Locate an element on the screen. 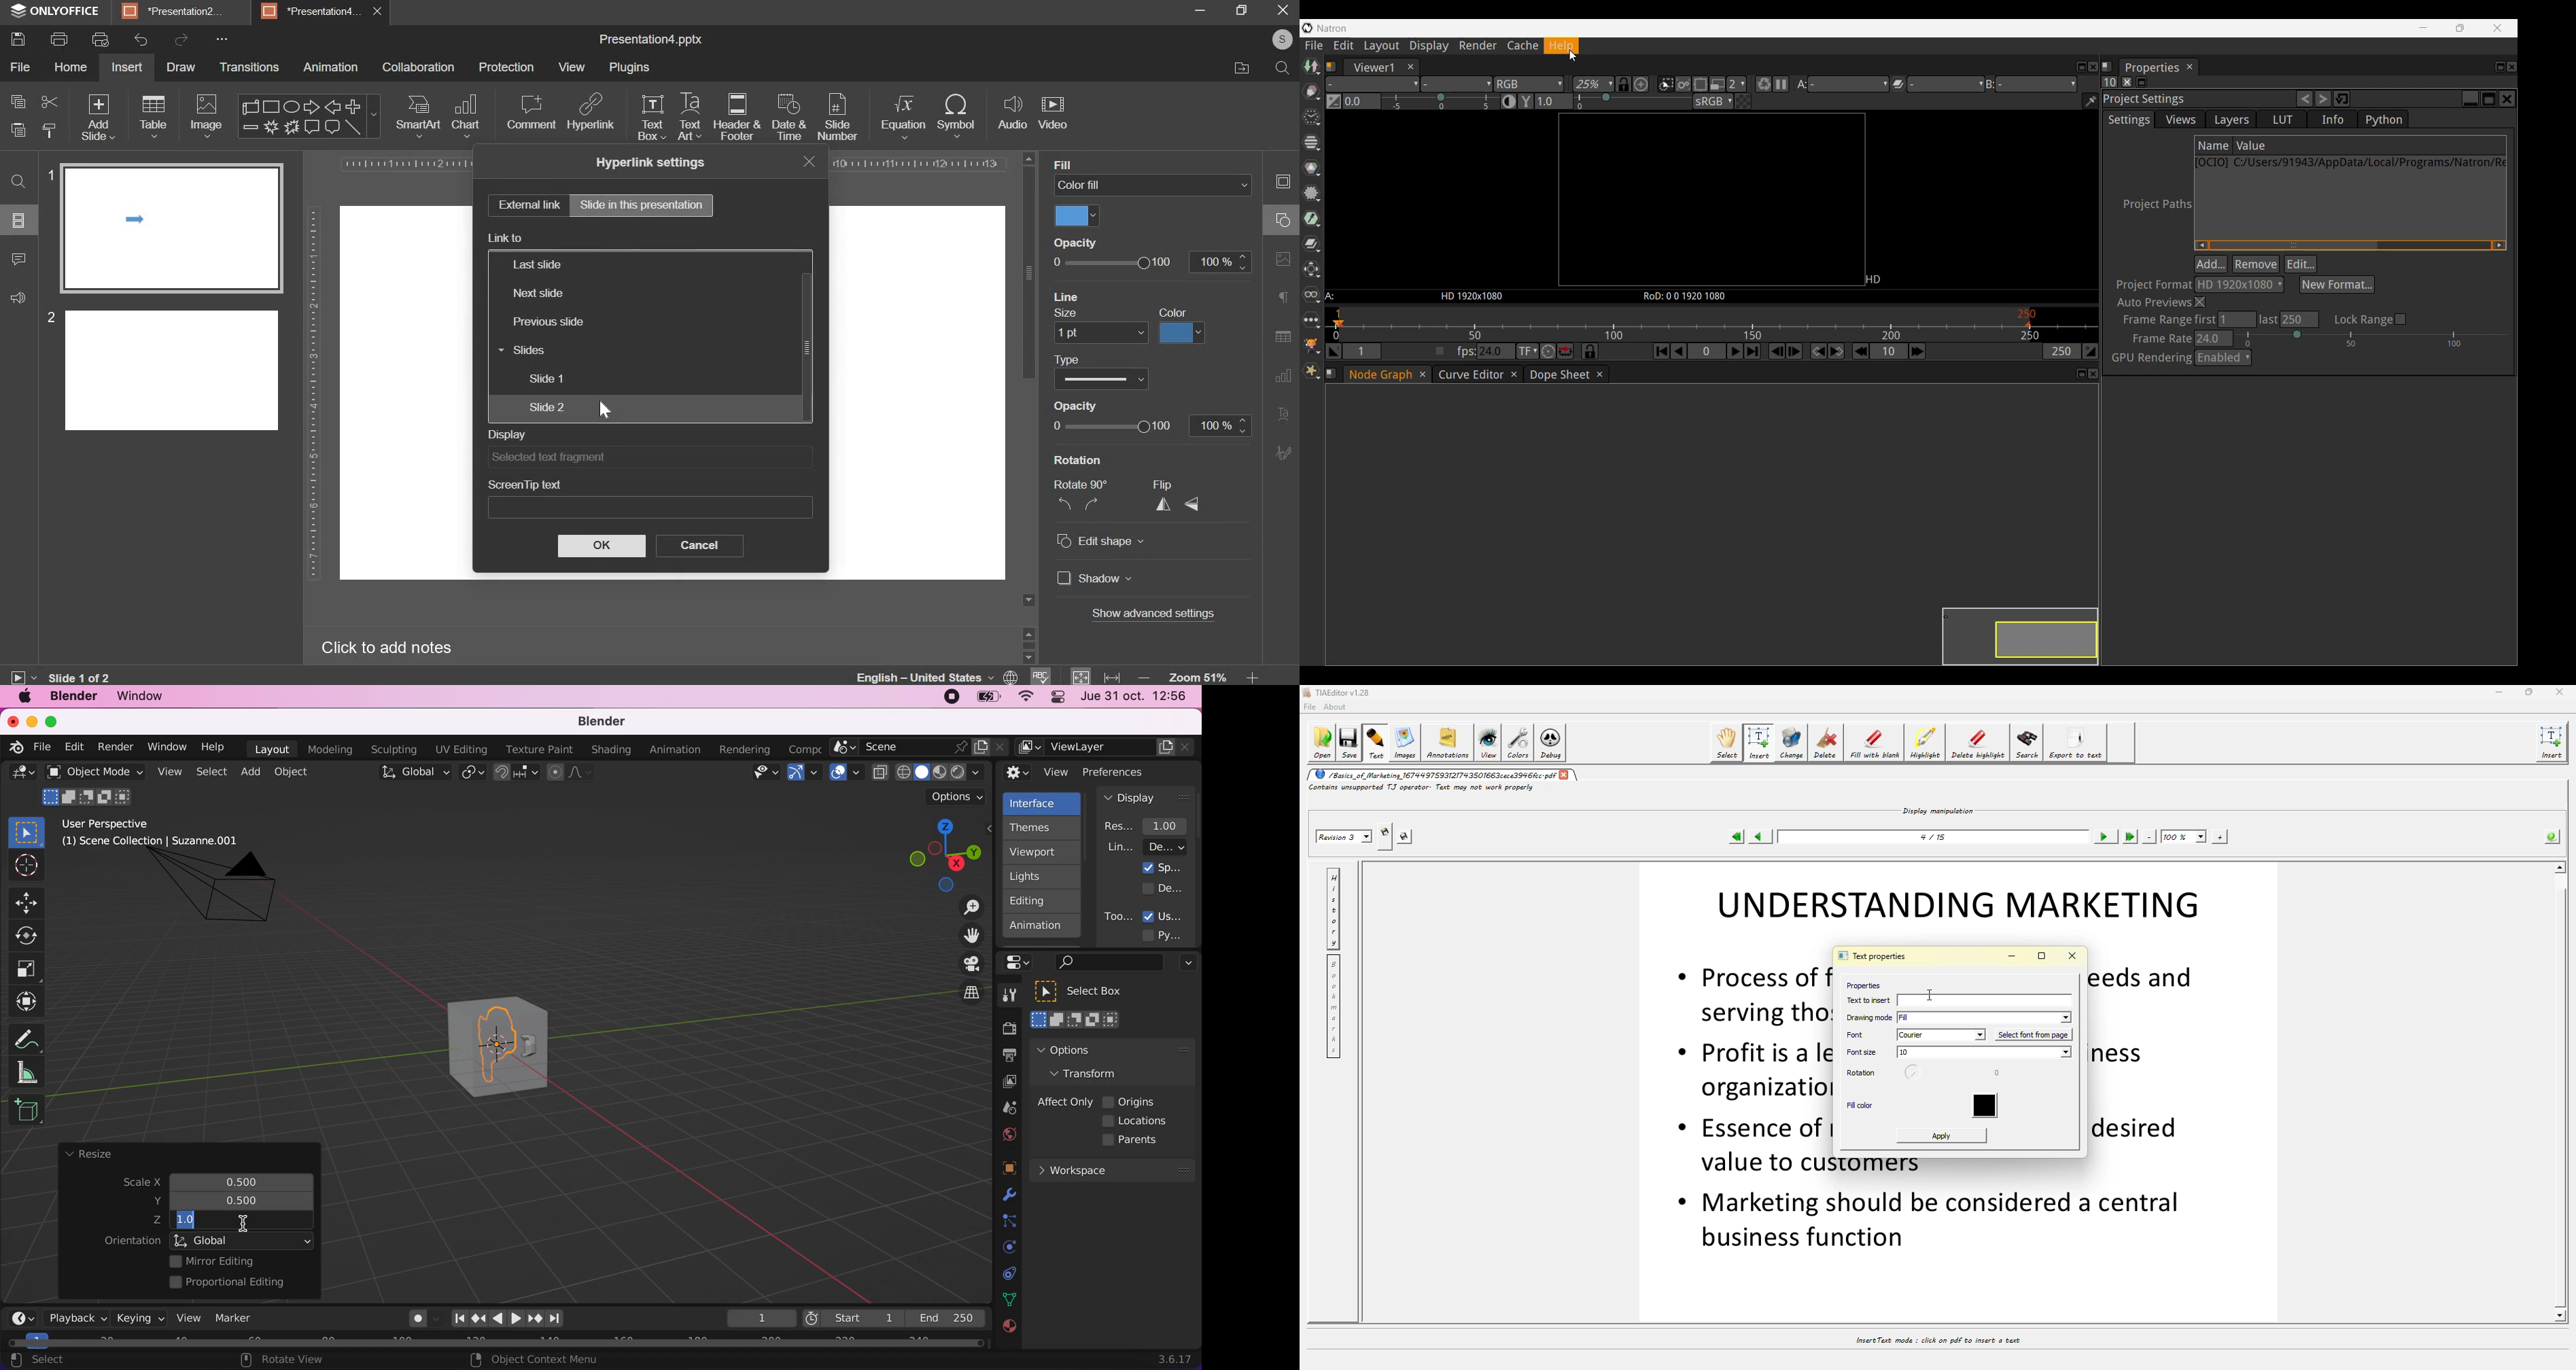 This screenshot has height=1372, width=2576.  is located at coordinates (25, 866).